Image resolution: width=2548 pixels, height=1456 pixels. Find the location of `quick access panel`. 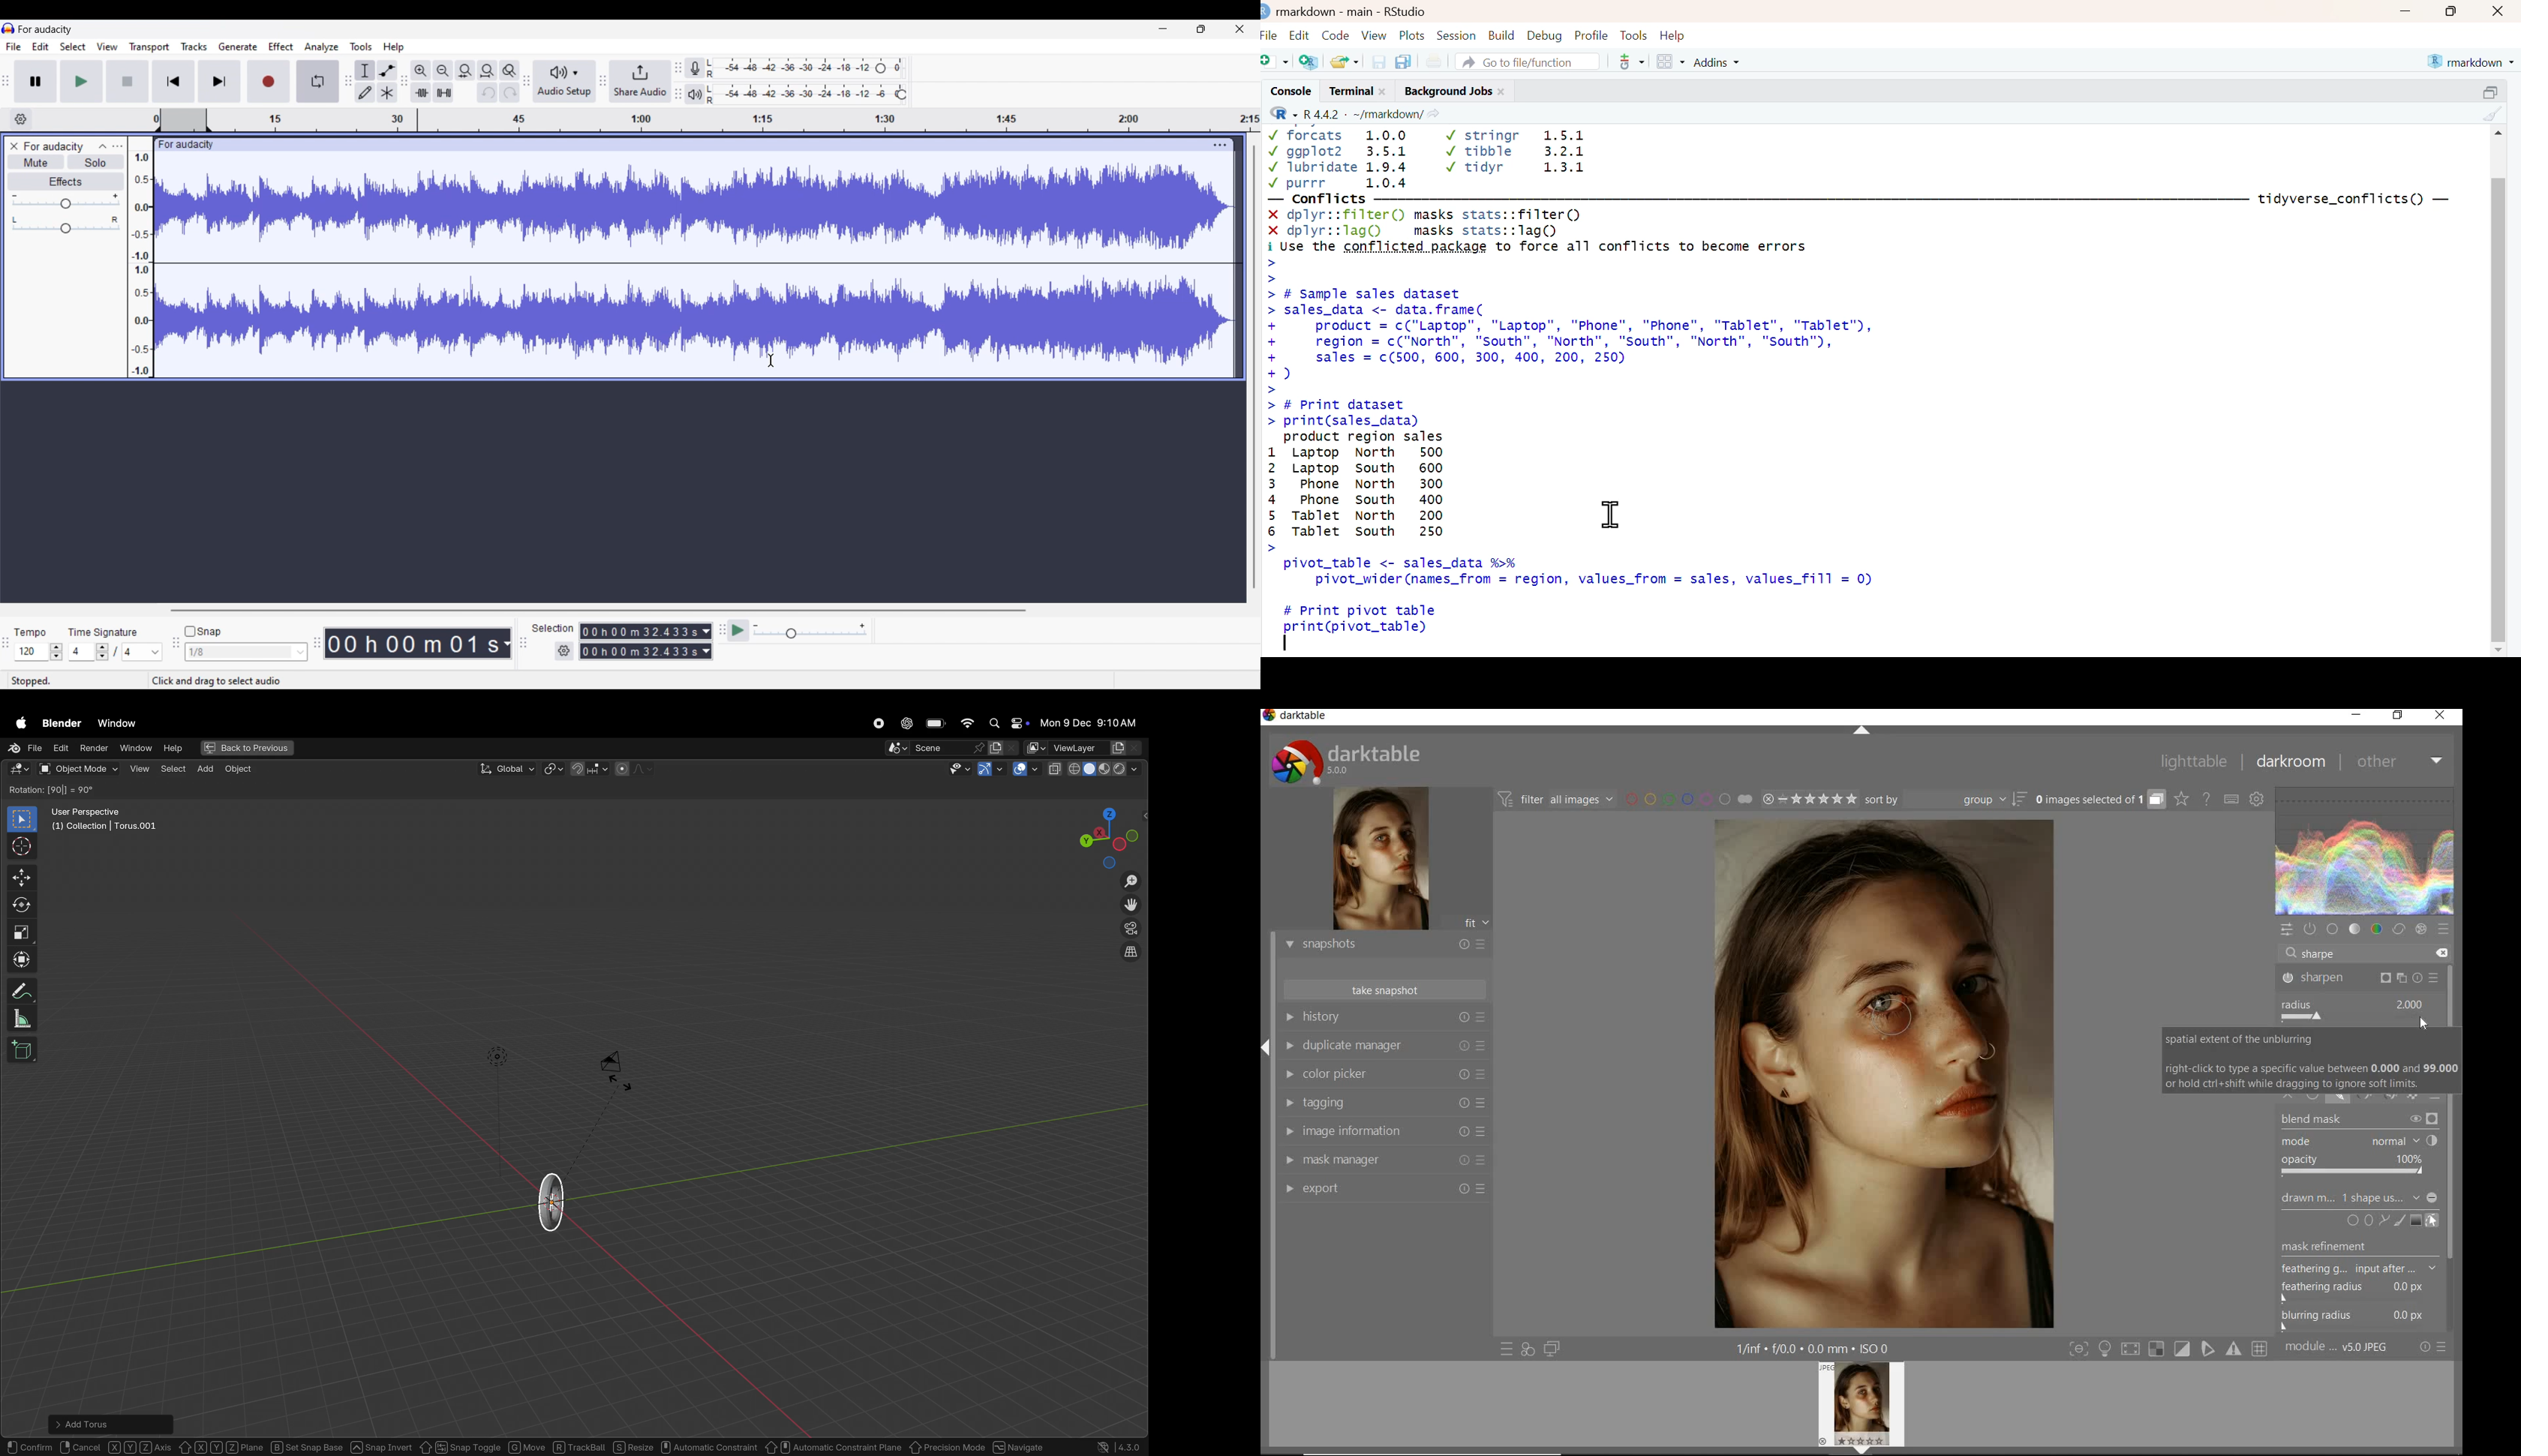

quick access panel is located at coordinates (2288, 930).